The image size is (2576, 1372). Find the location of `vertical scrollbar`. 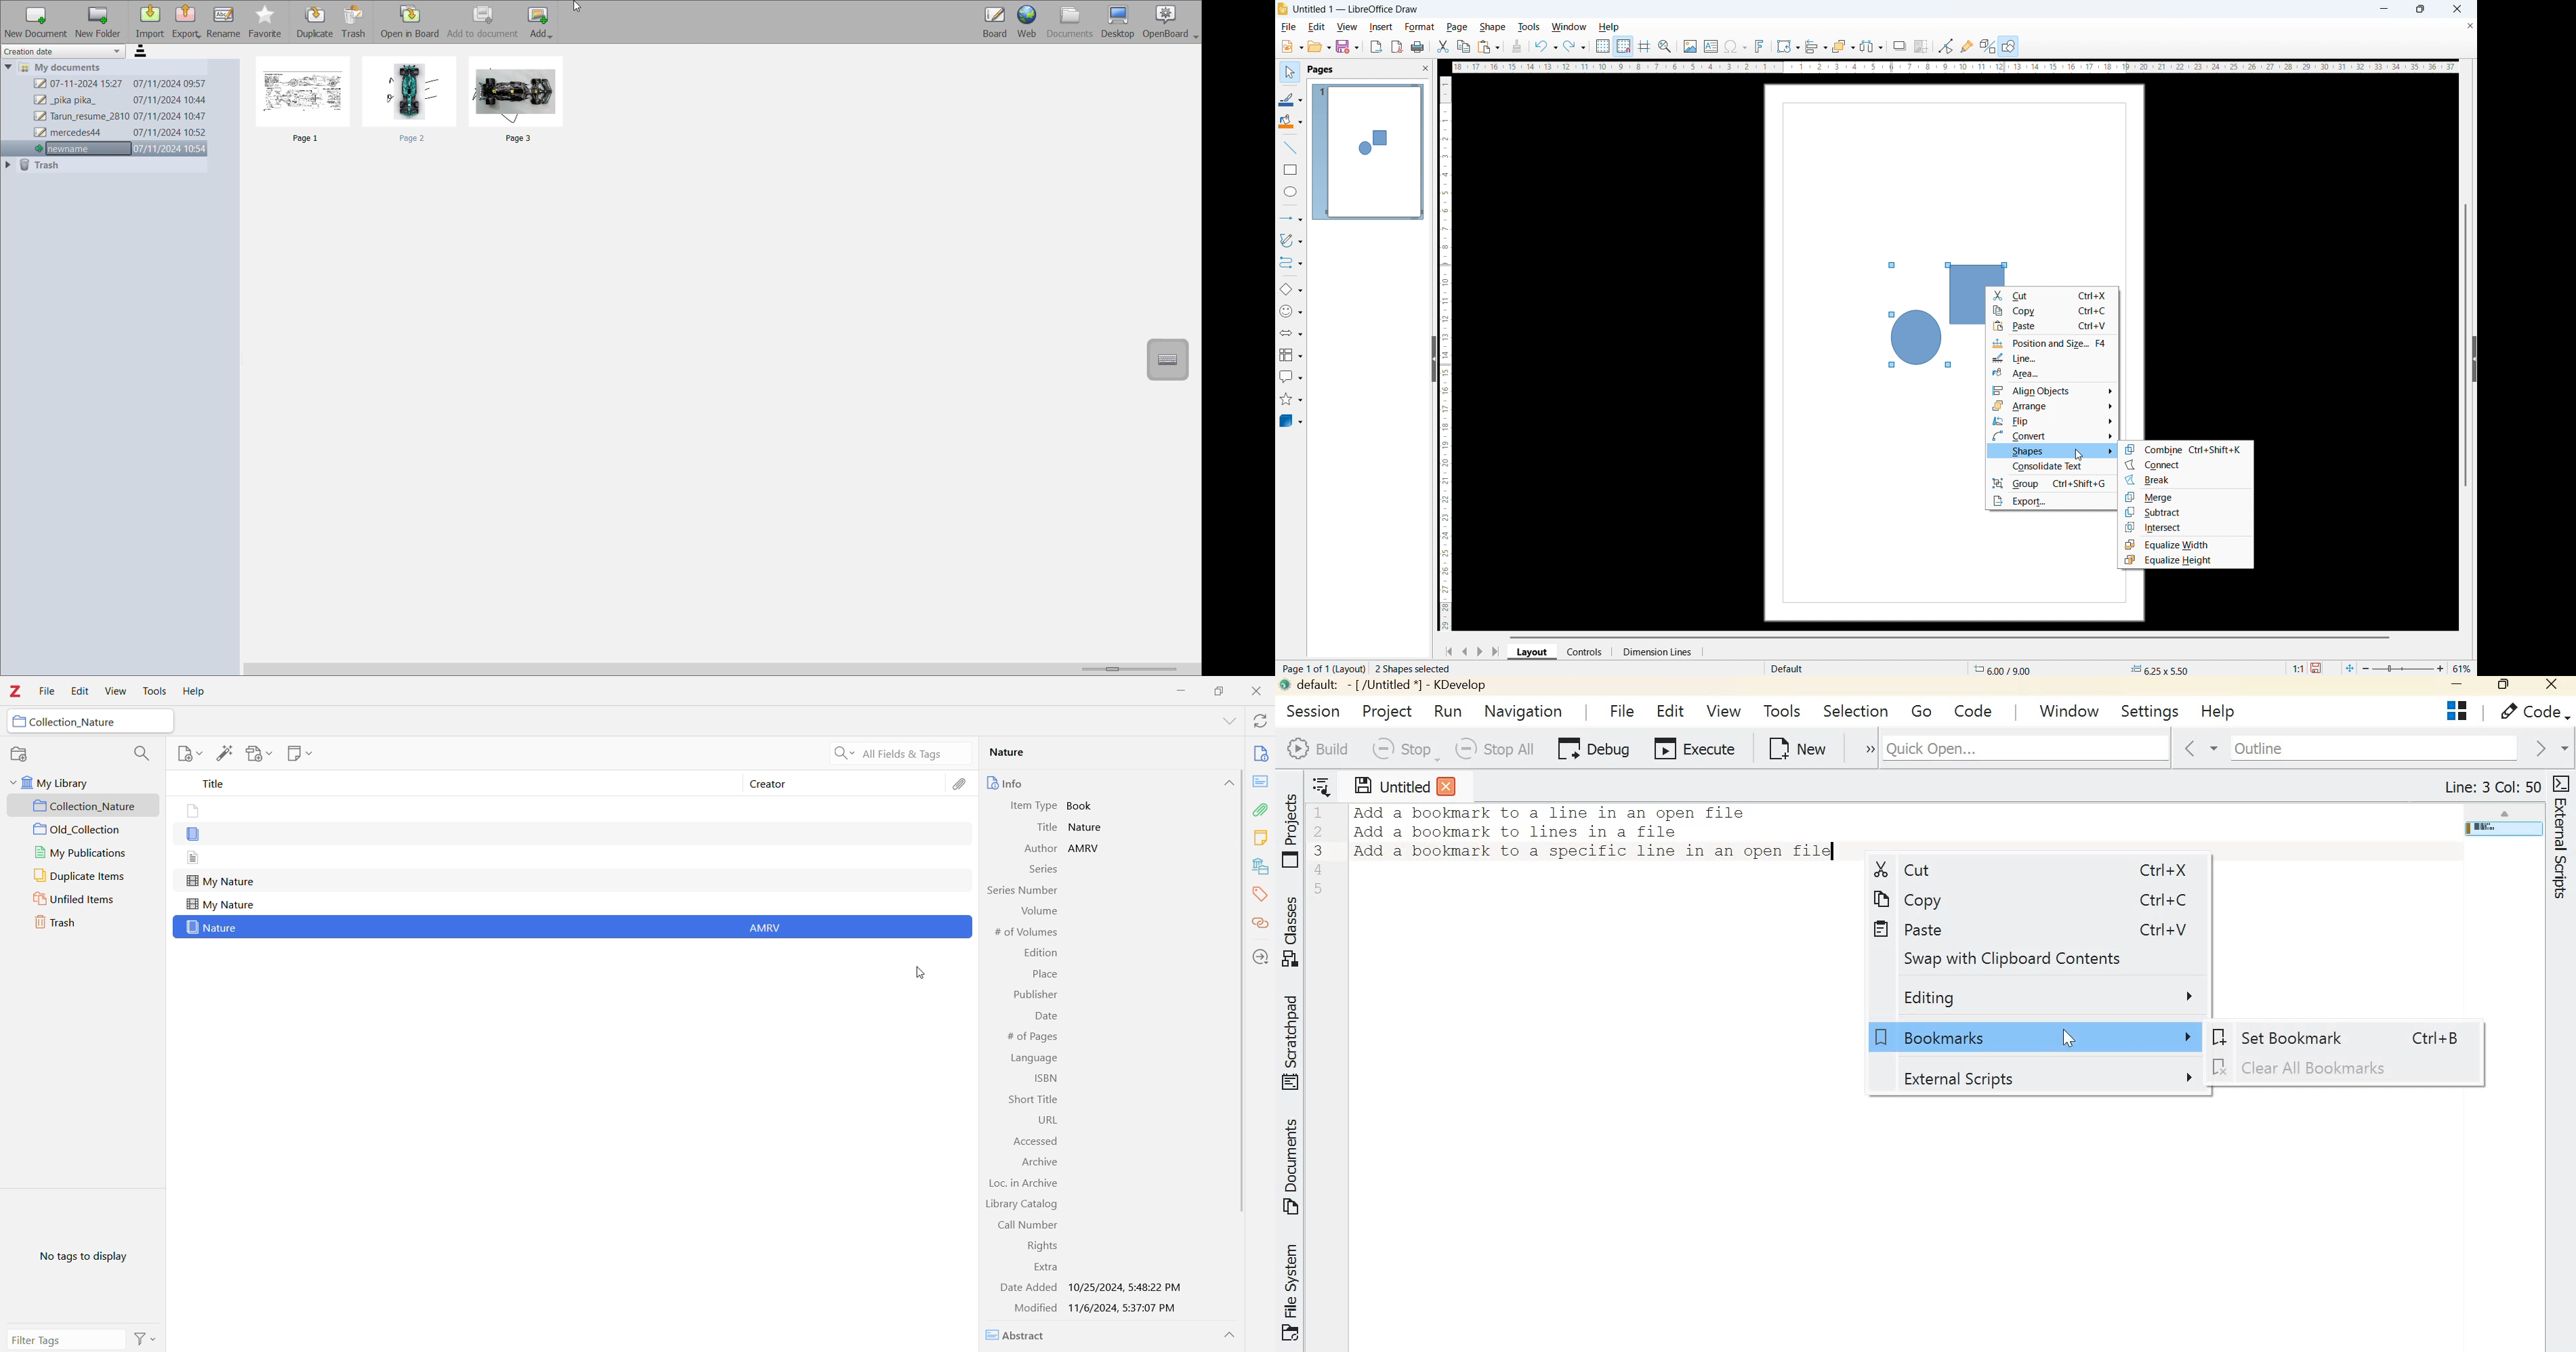

vertical scrollbar is located at coordinates (2466, 343).